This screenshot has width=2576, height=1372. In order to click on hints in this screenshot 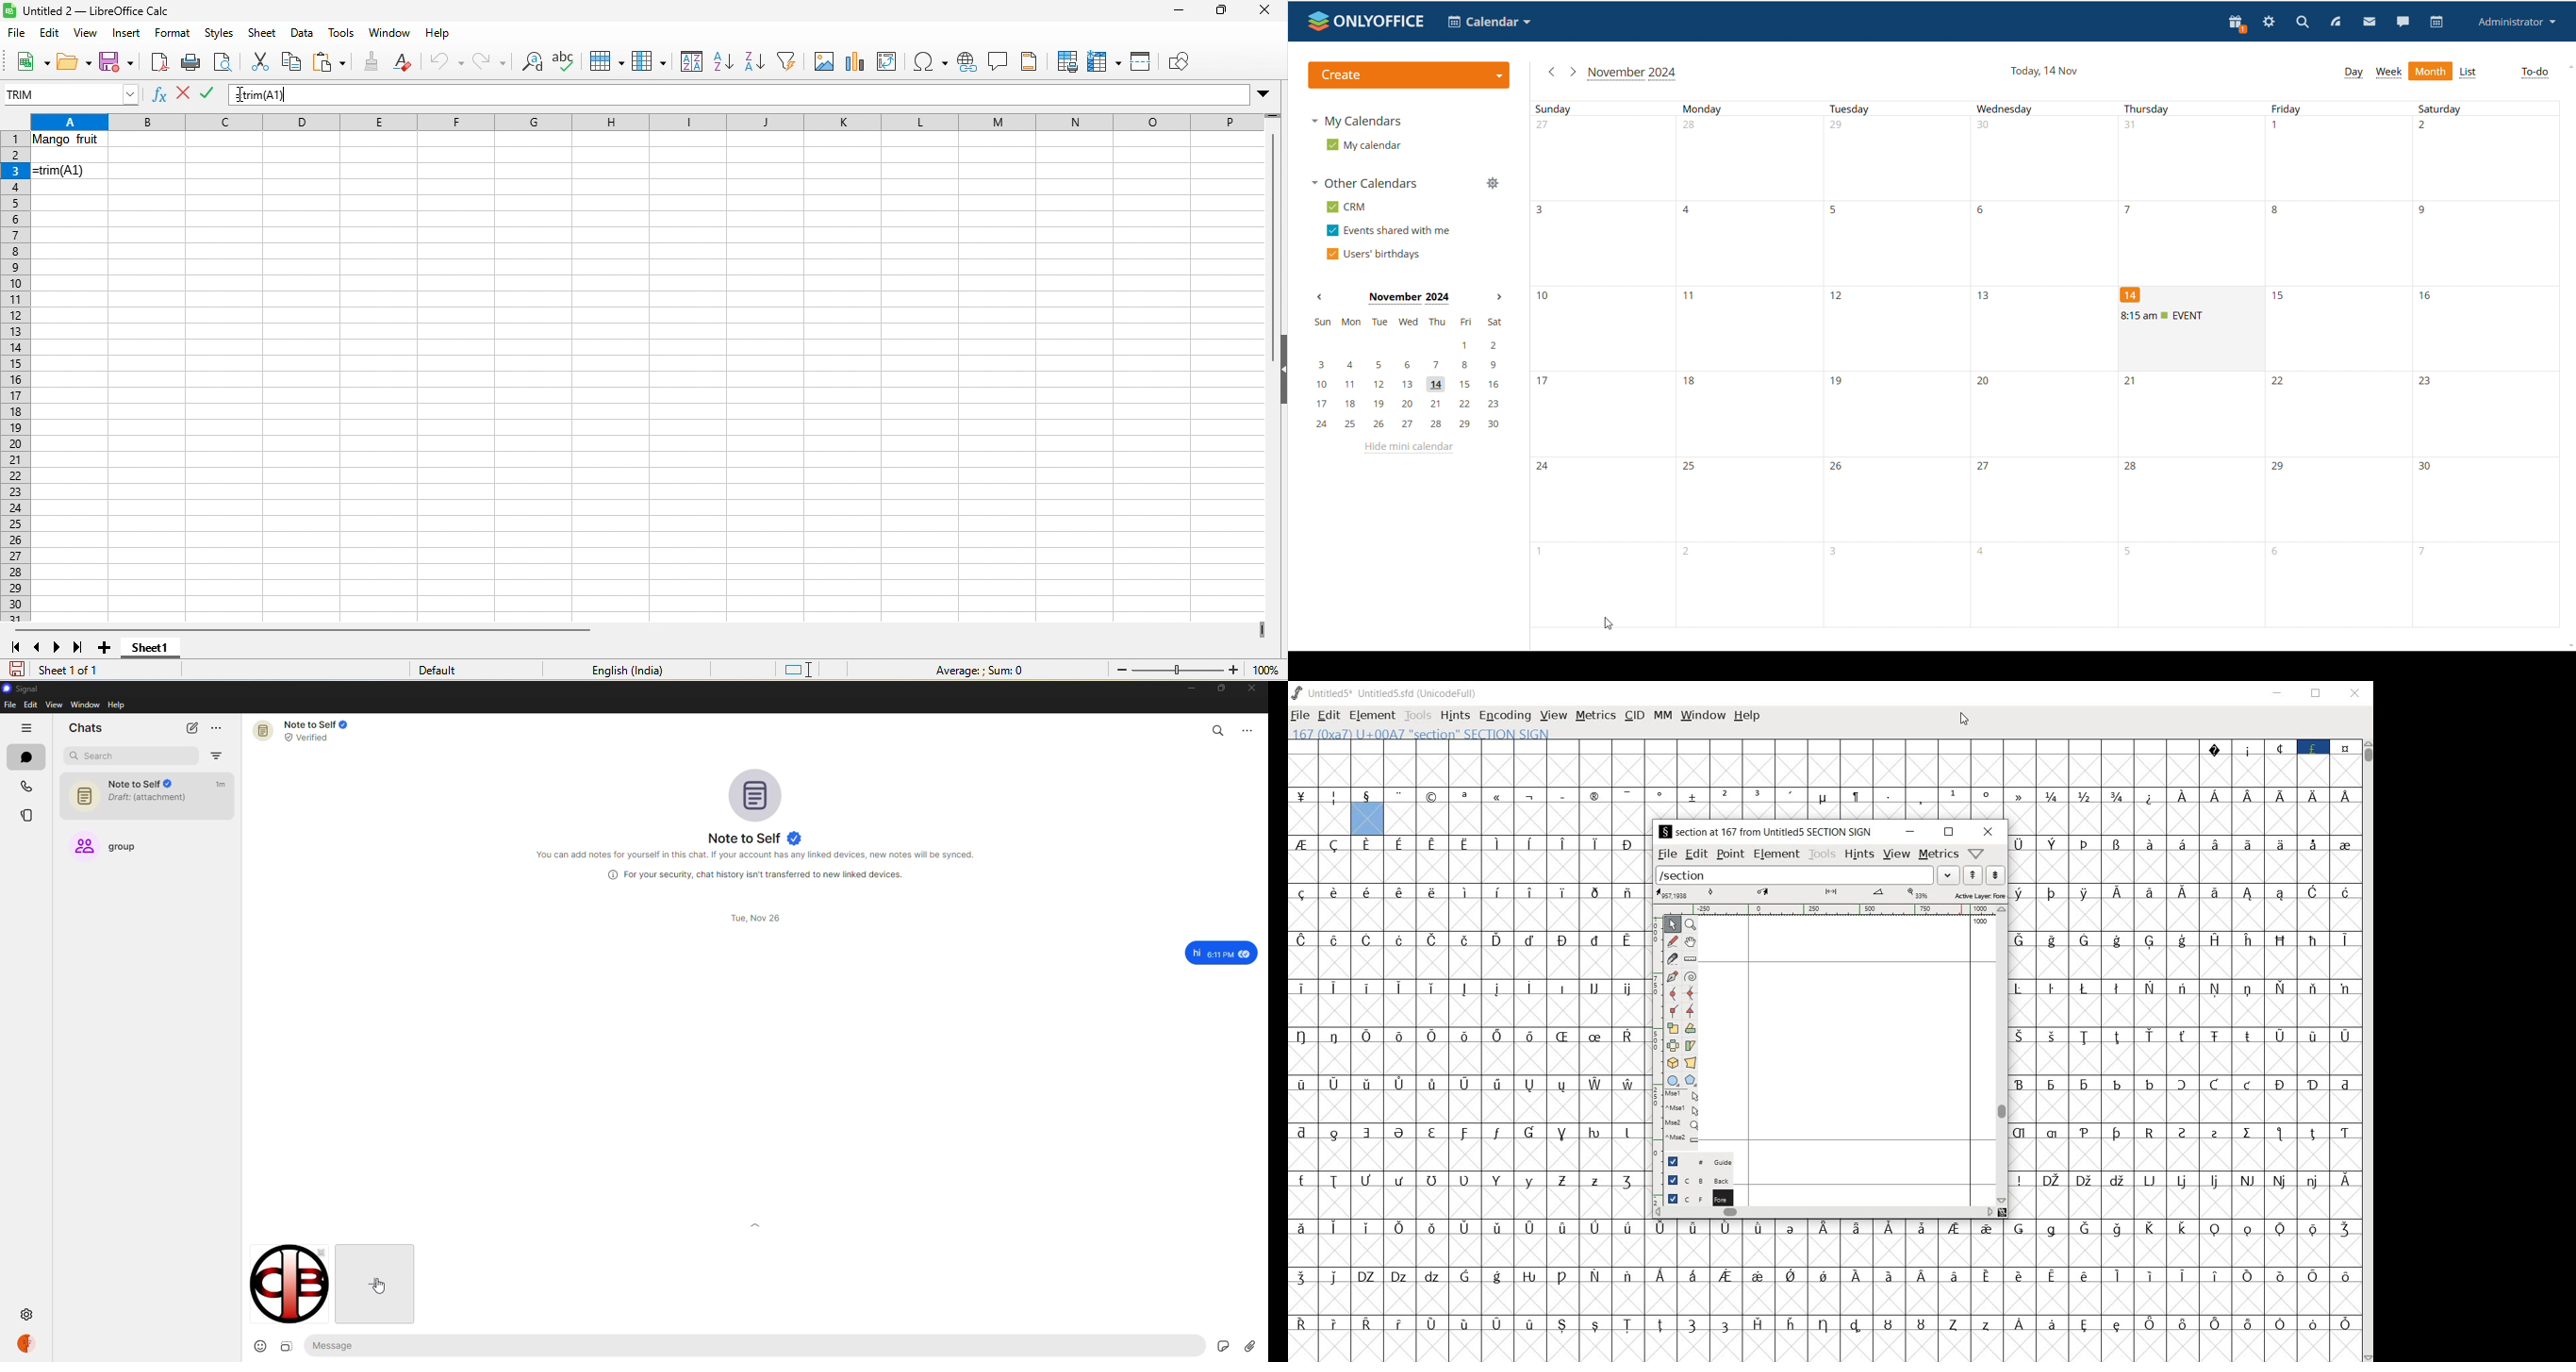, I will do `click(1861, 855)`.